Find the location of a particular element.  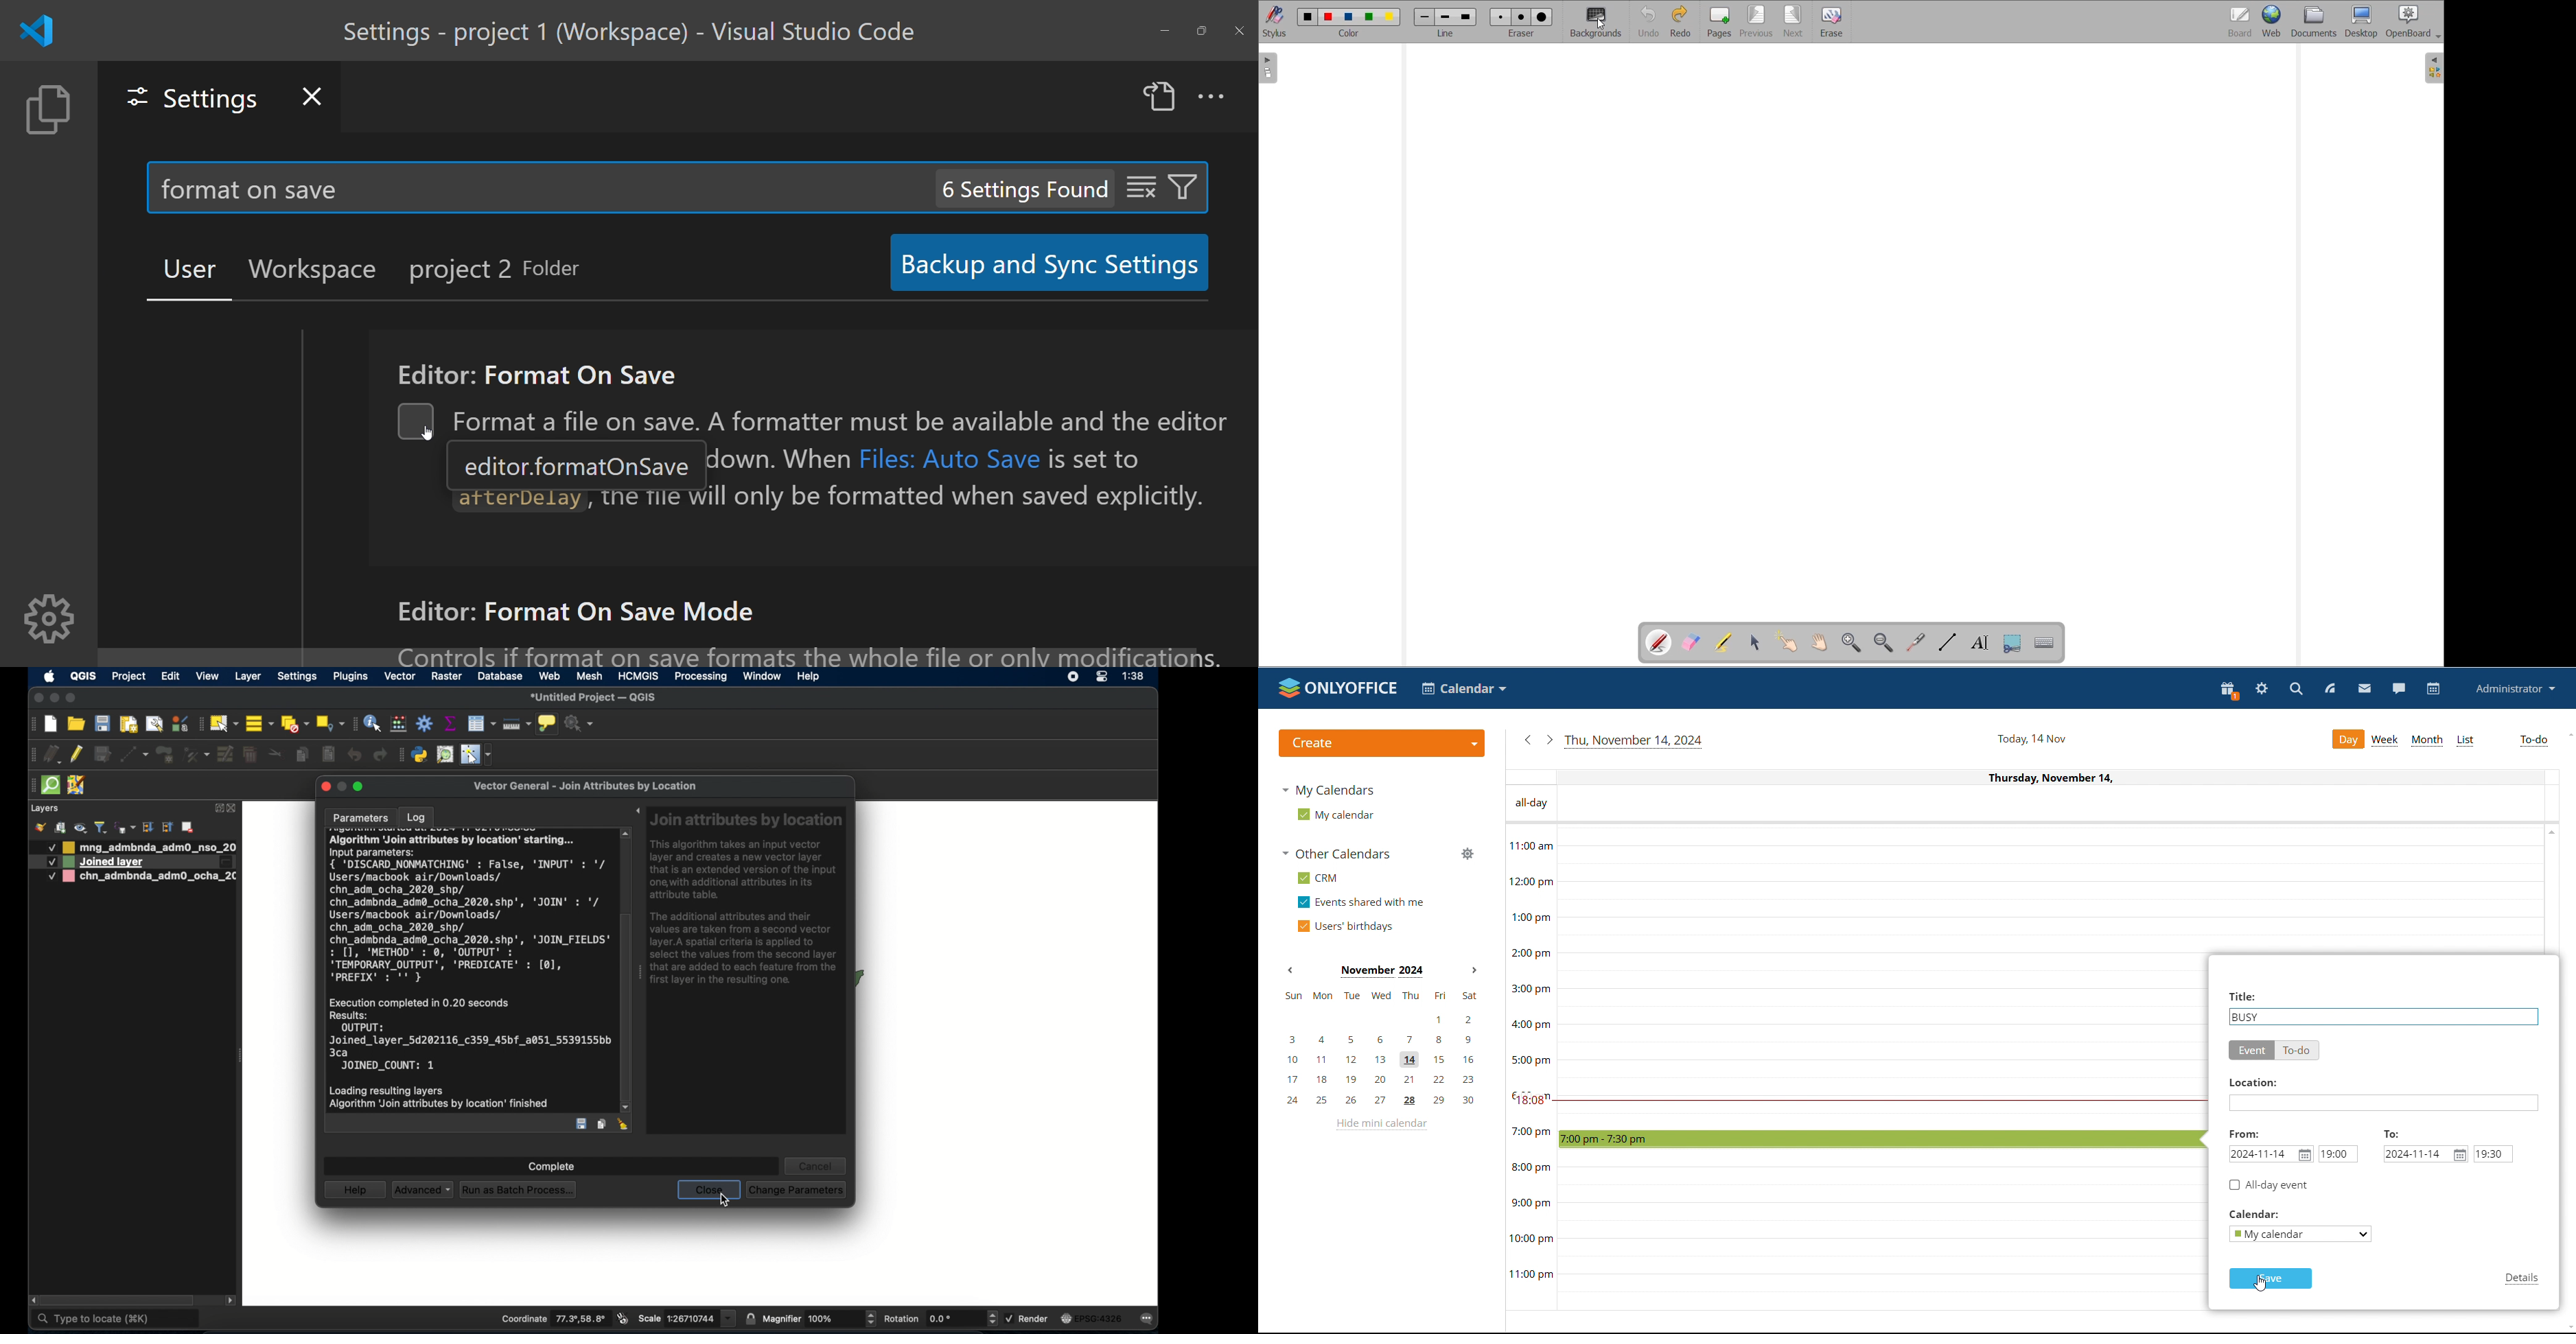

Display virtual keyboard  is located at coordinates (2044, 643).